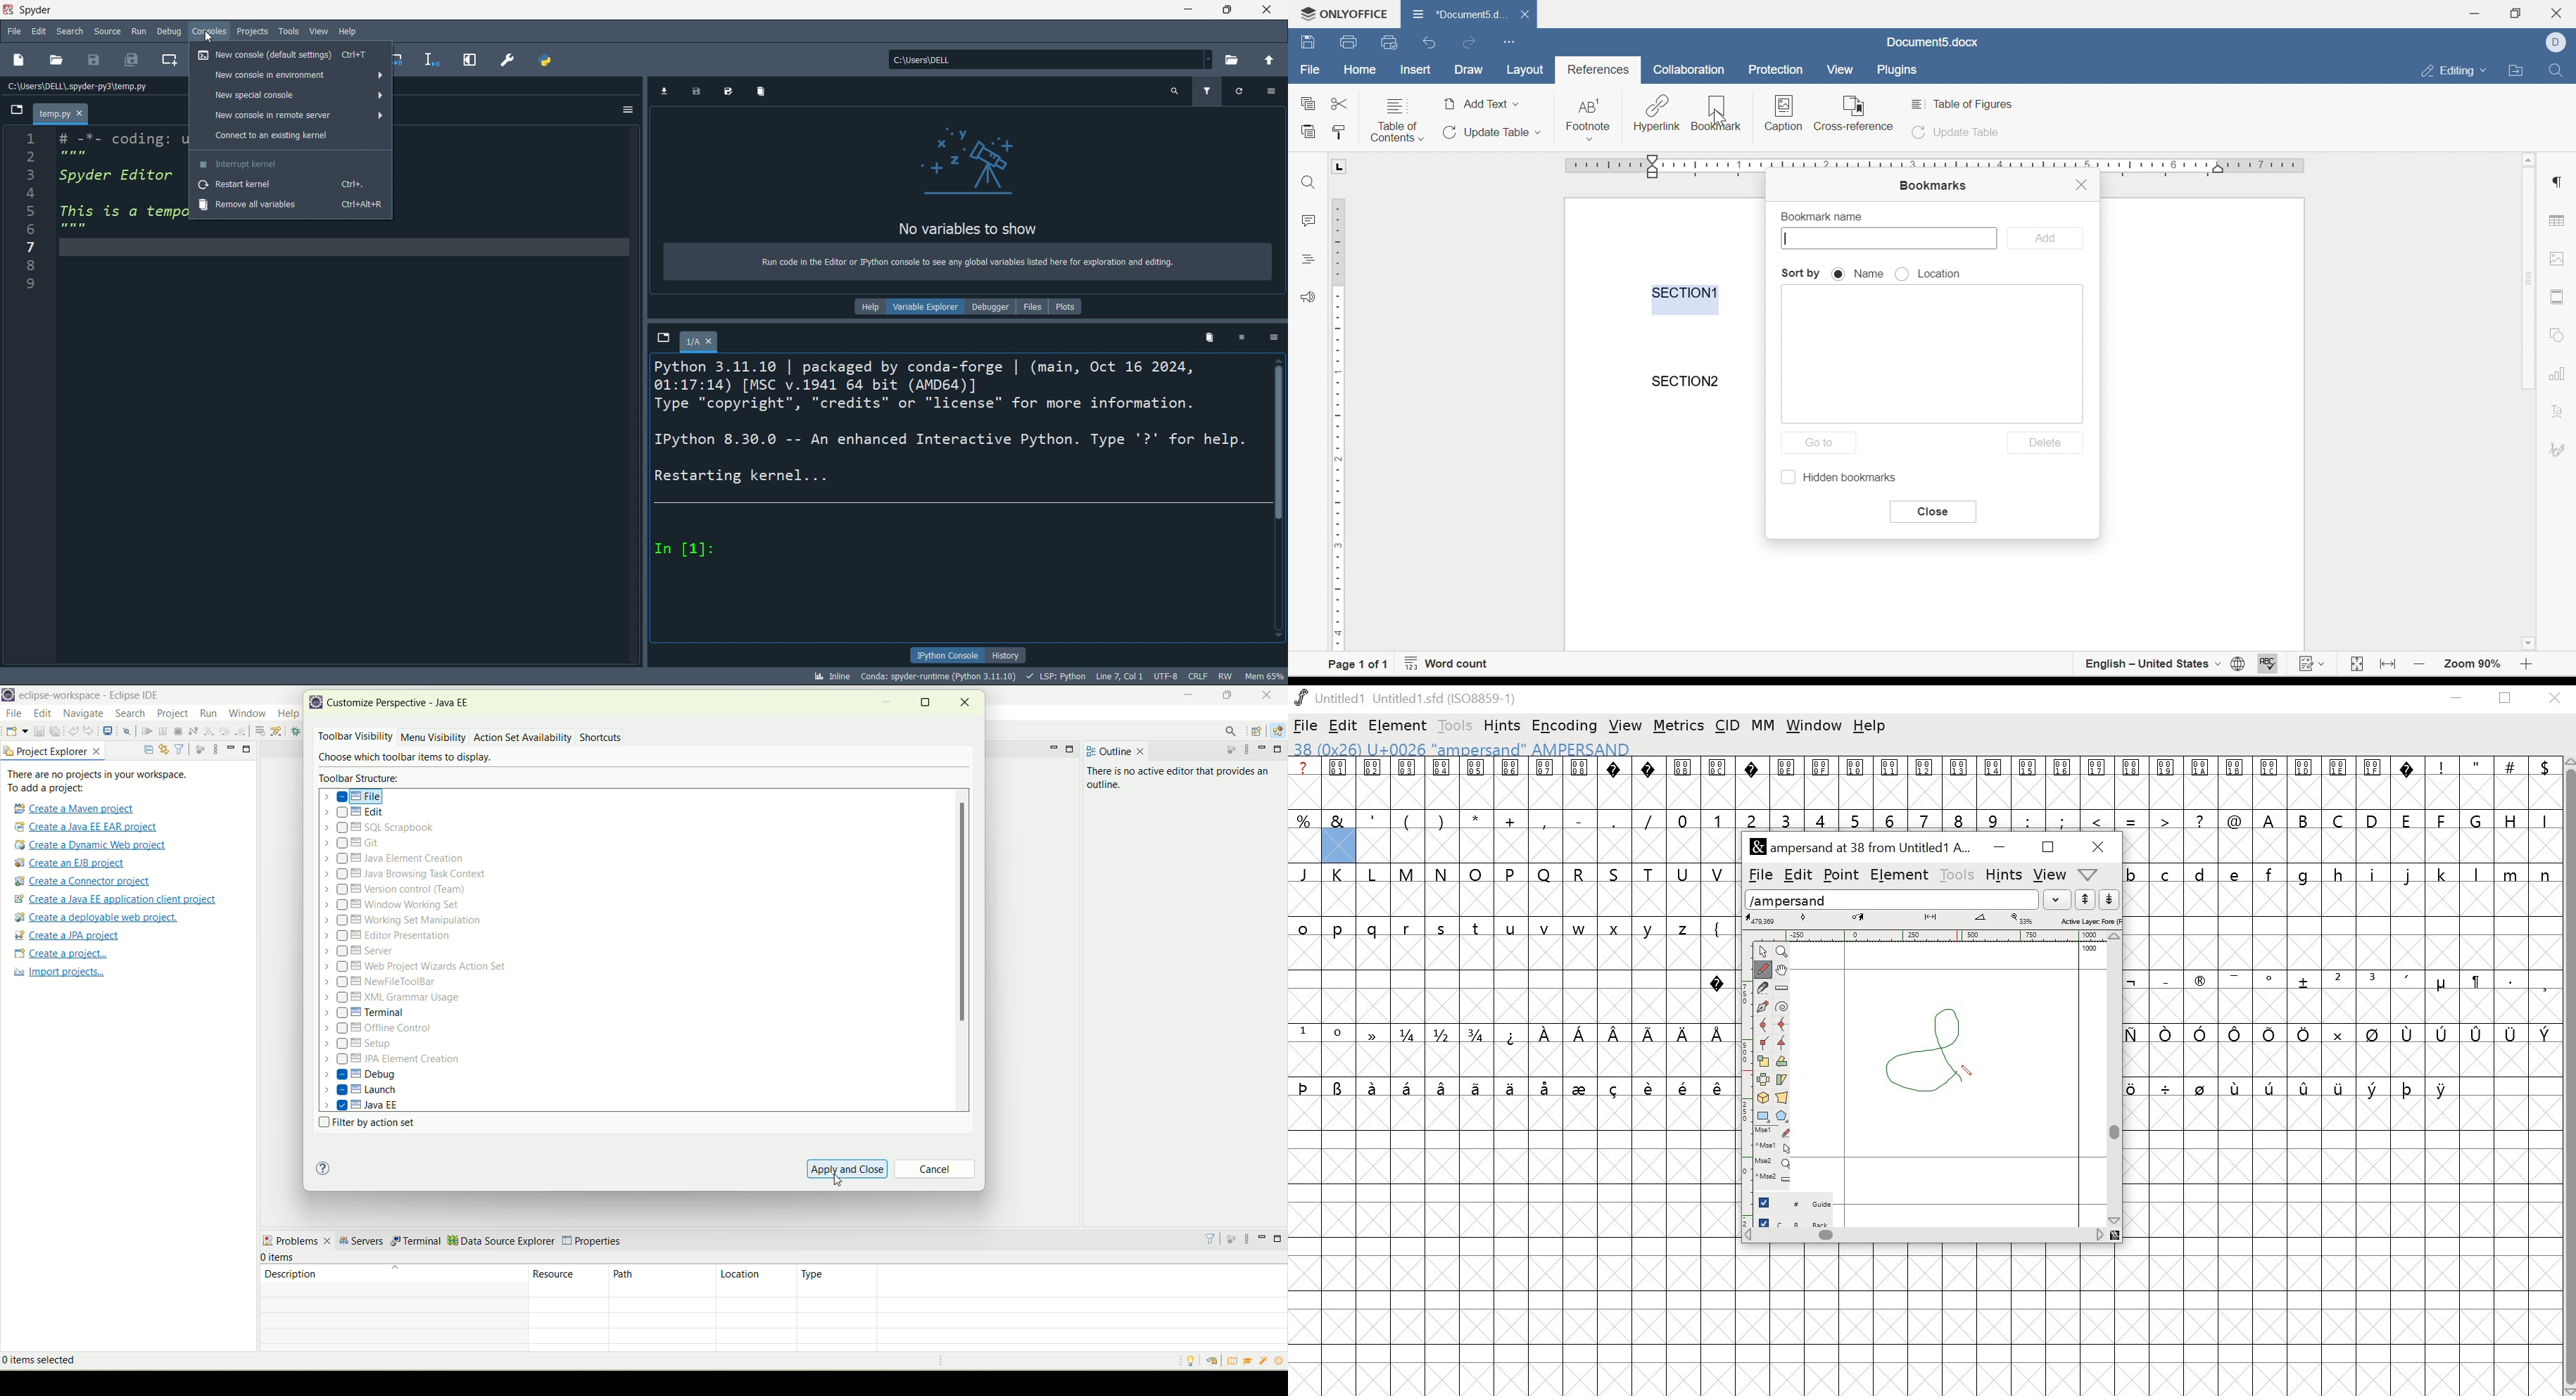  Describe the element at coordinates (2475, 982) in the screenshot. I see `symbol` at that location.